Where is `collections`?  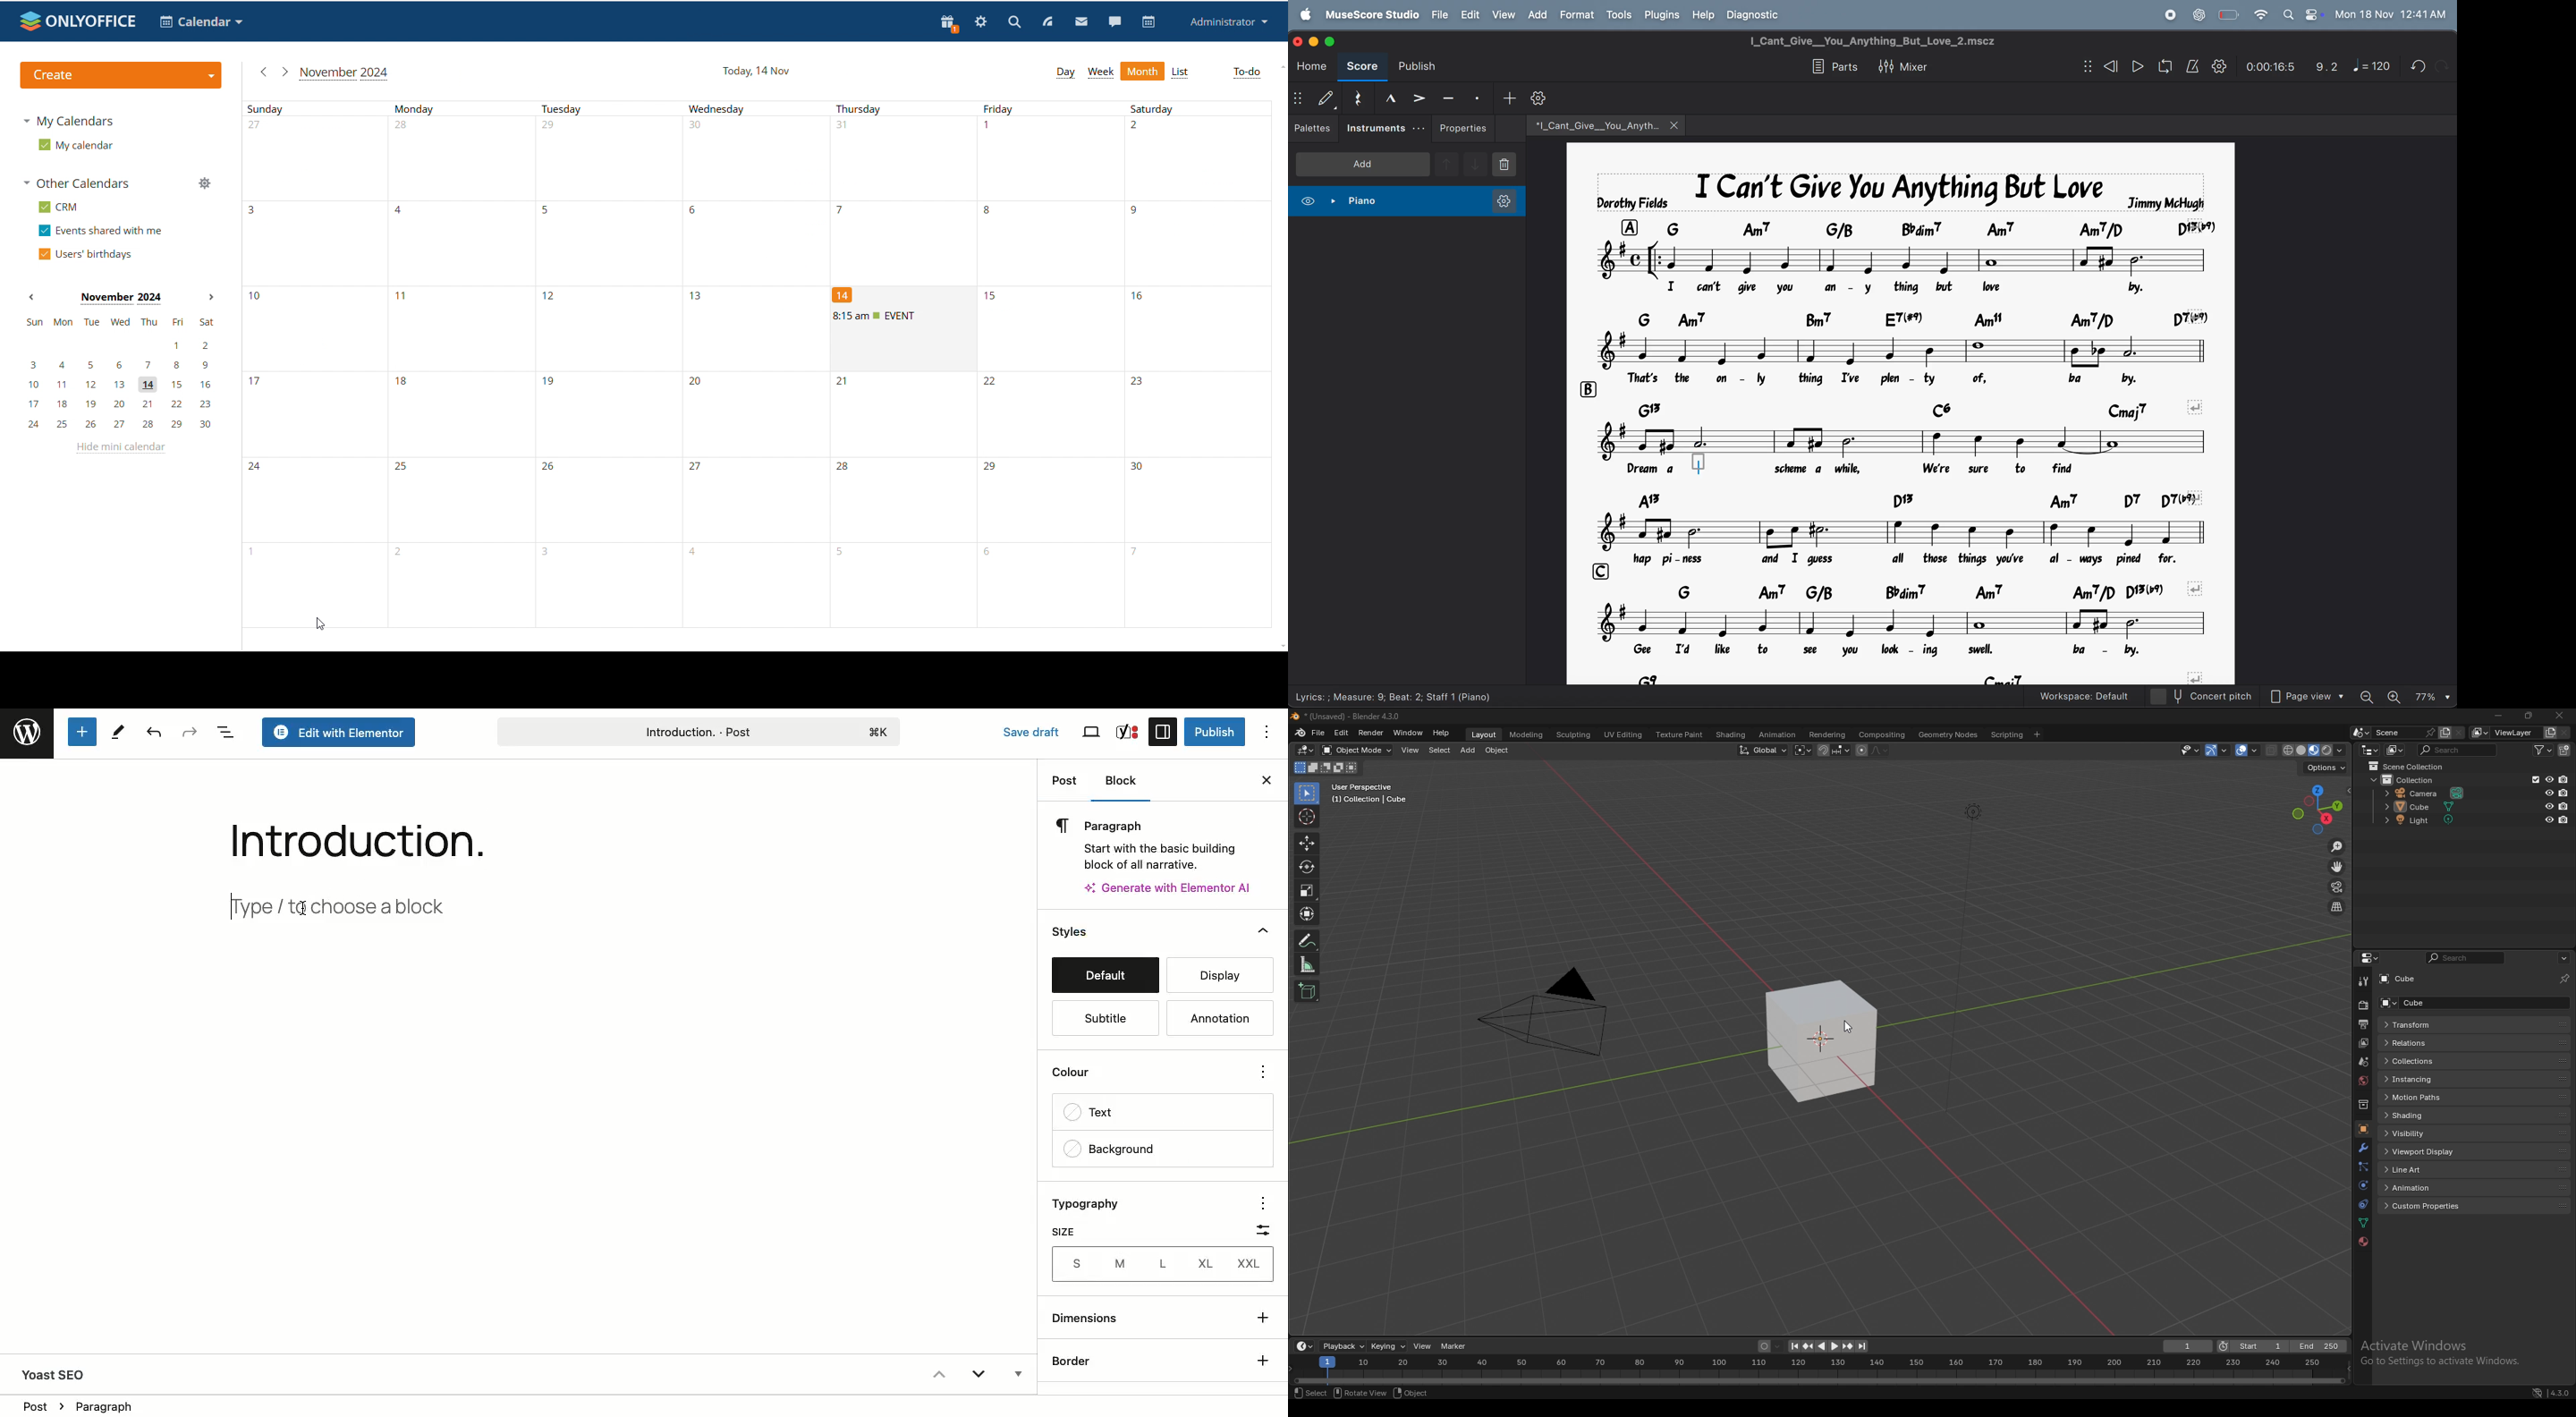 collections is located at coordinates (2428, 1061).